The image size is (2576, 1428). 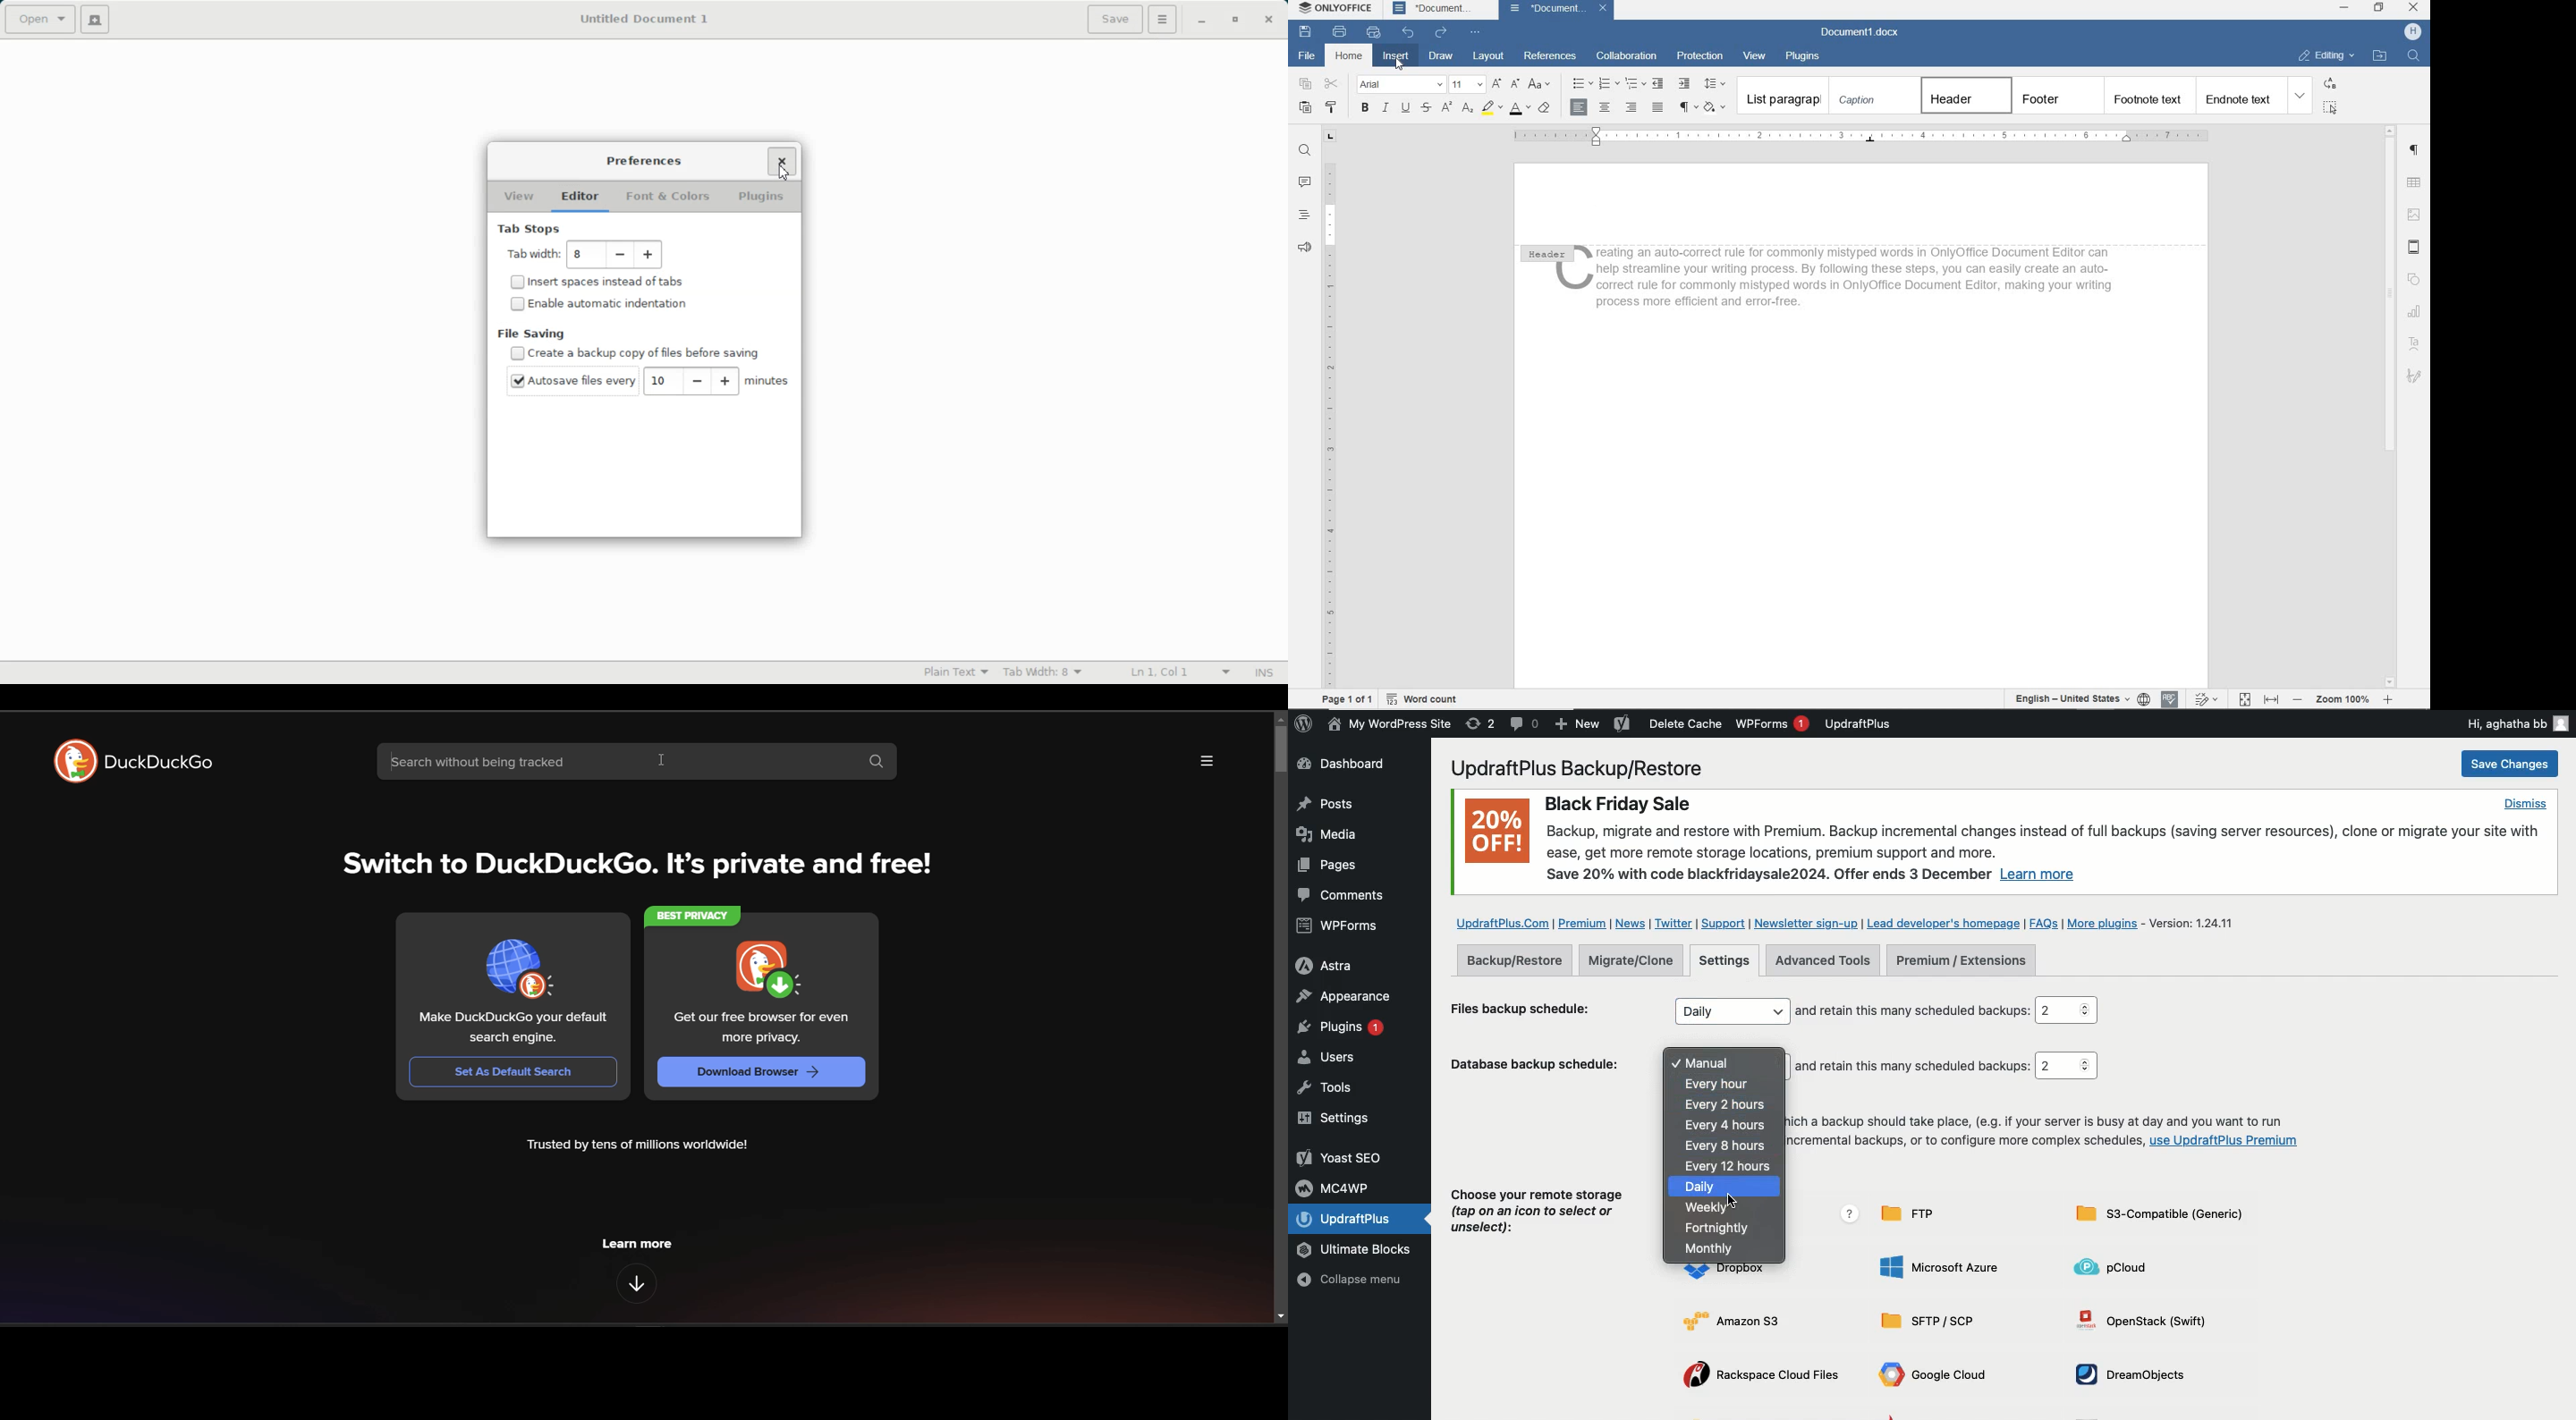 What do you see at coordinates (1581, 83) in the screenshot?
I see `BULLETS` at bounding box center [1581, 83].